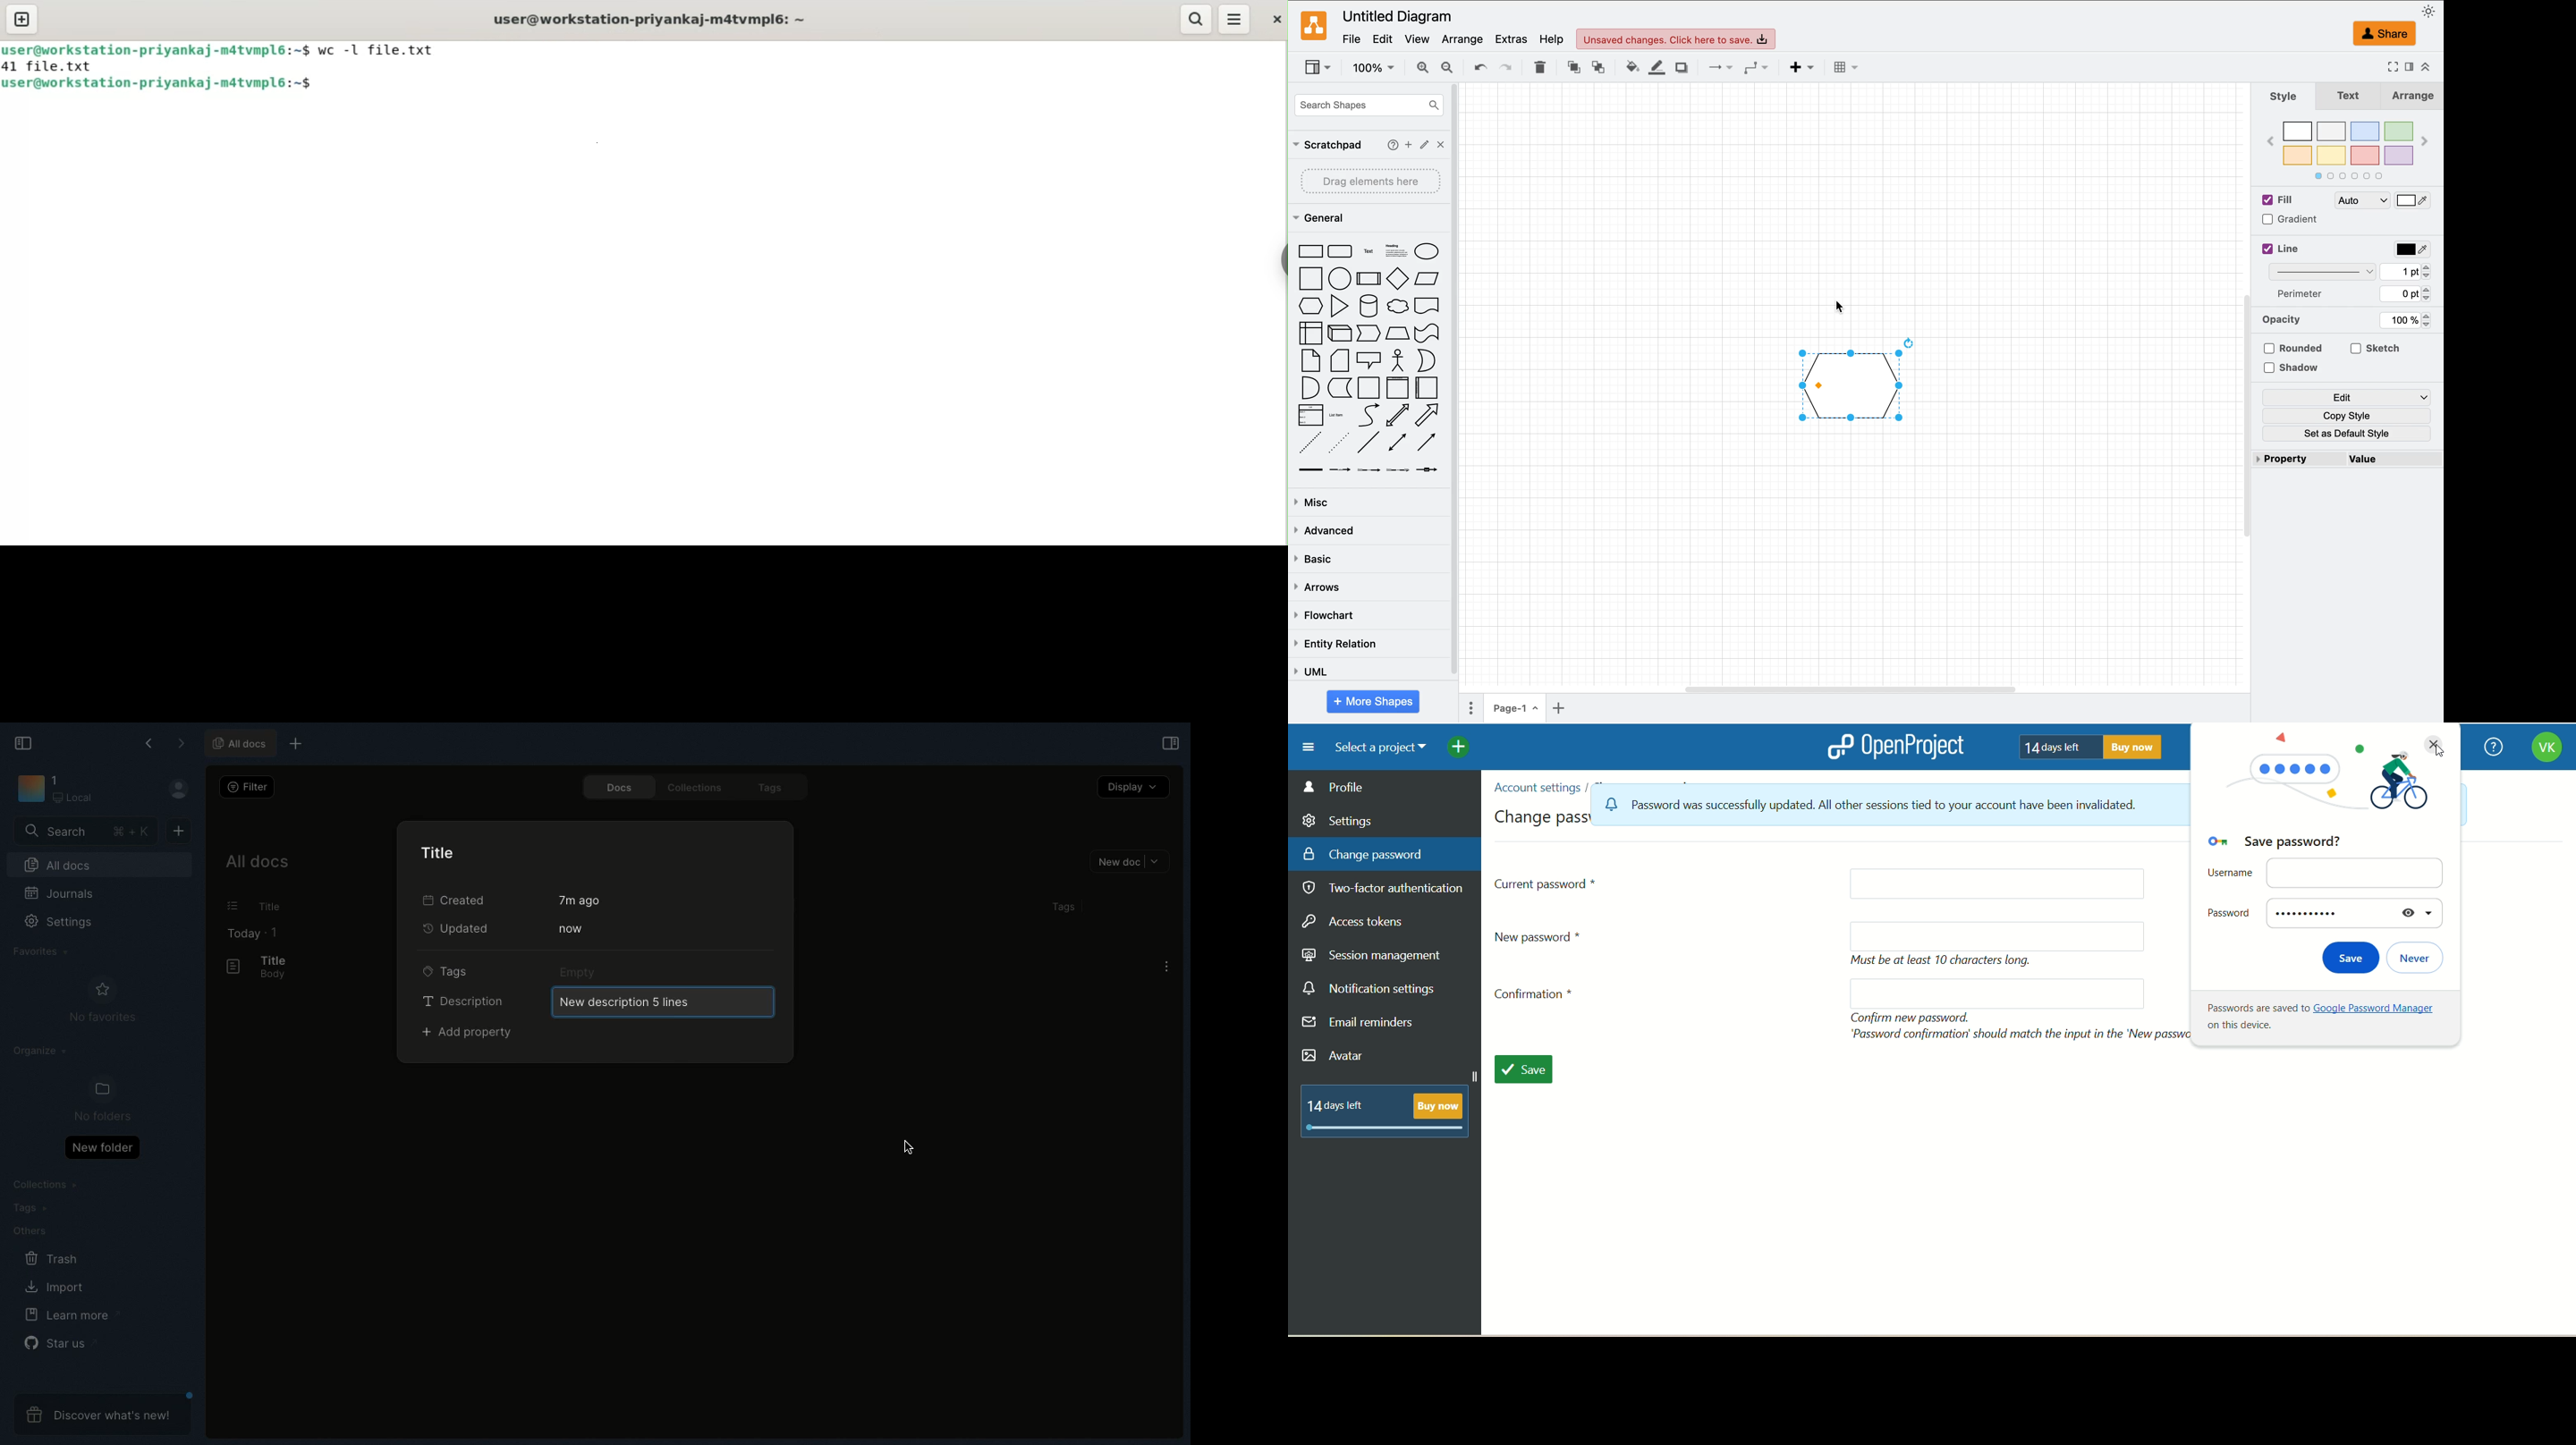  Describe the element at coordinates (1374, 701) in the screenshot. I see `more shapes` at that location.